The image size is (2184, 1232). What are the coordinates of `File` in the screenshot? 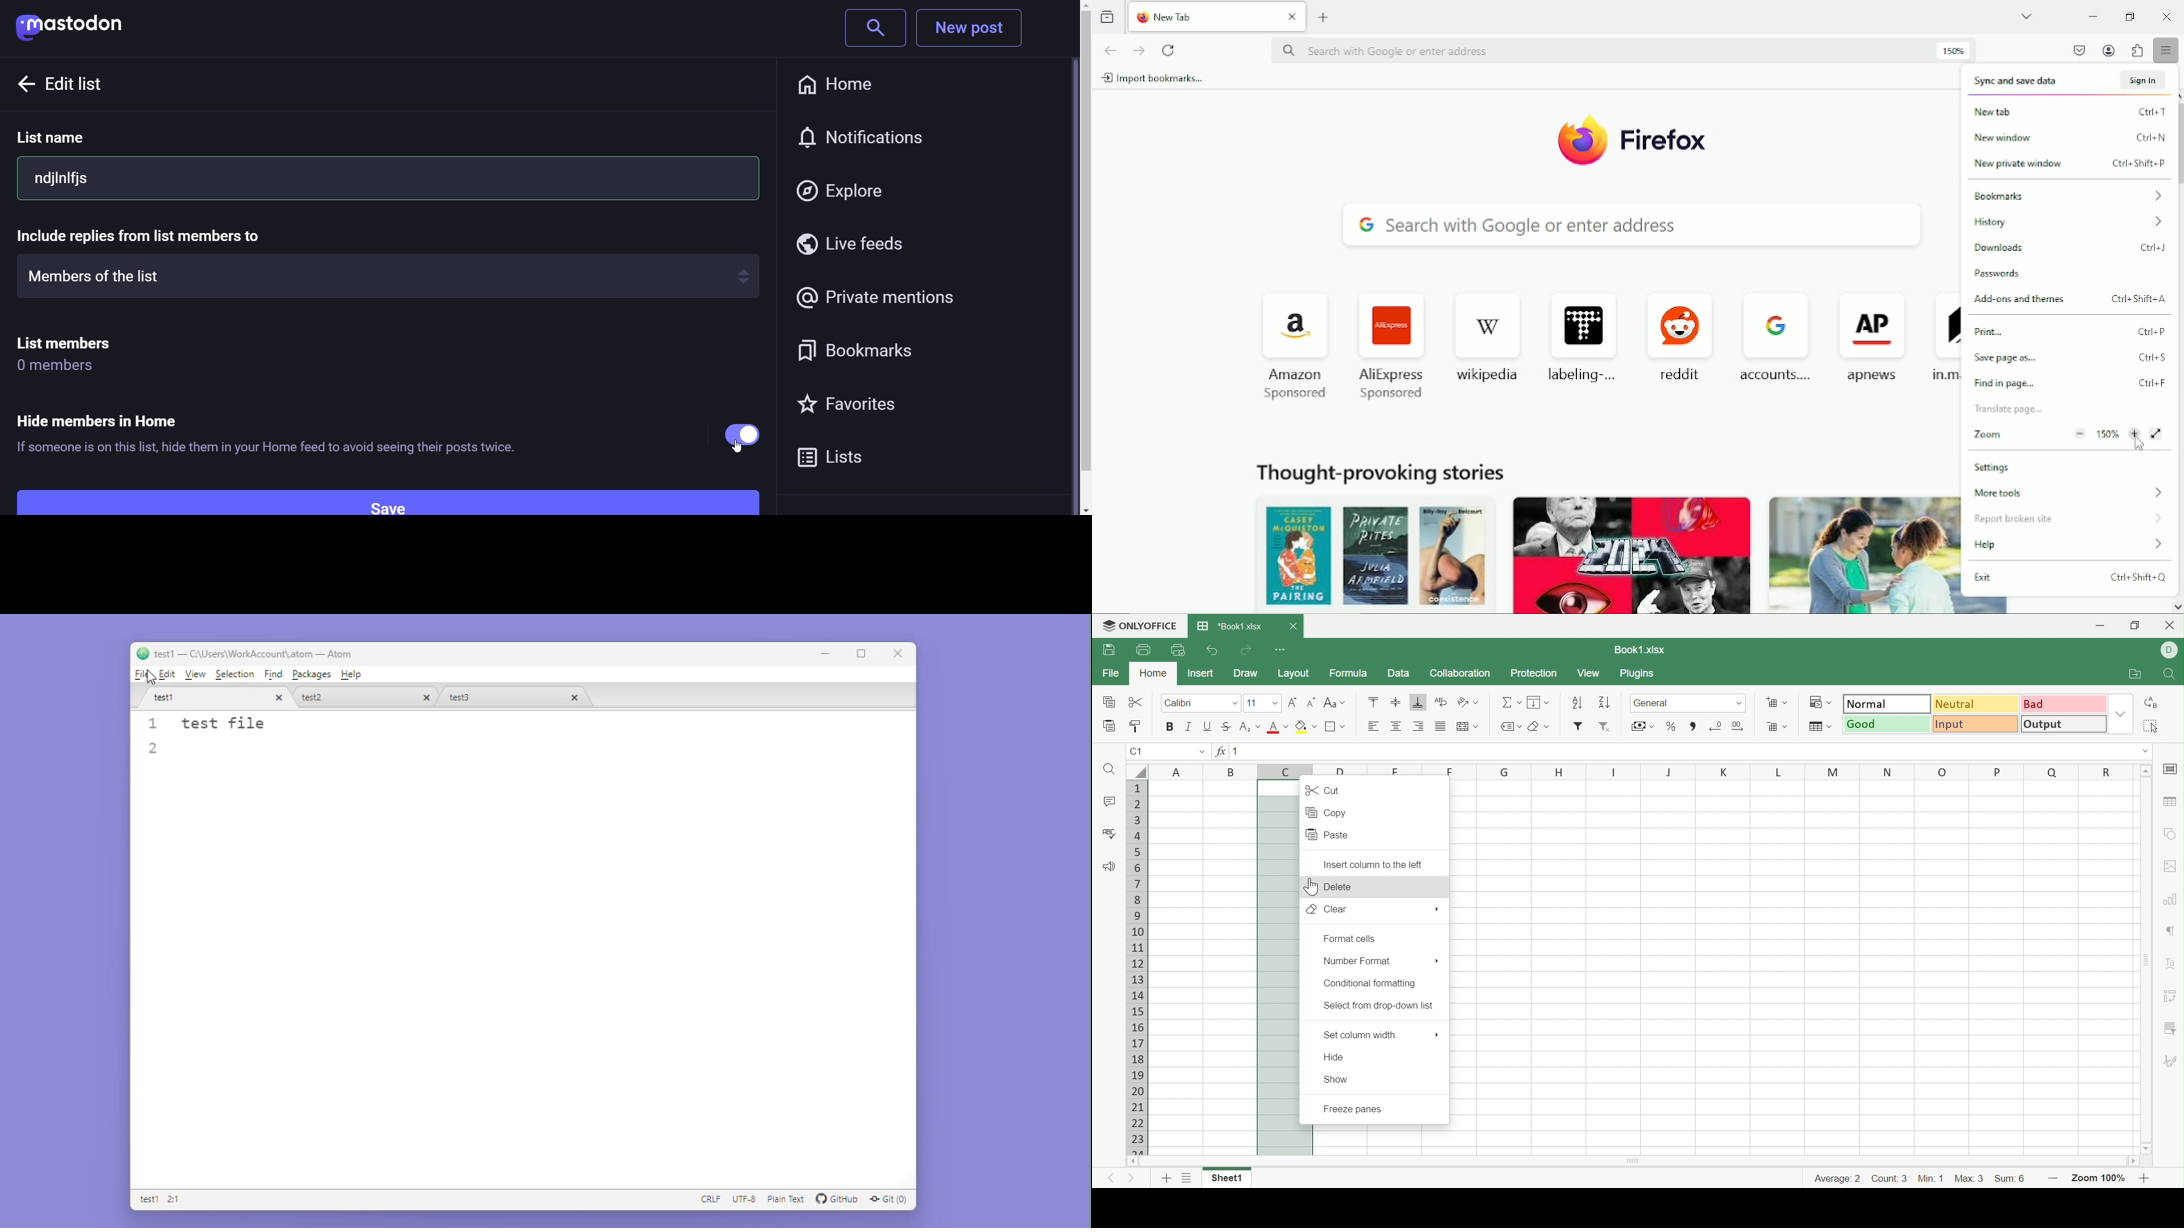 It's located at (143, 675).